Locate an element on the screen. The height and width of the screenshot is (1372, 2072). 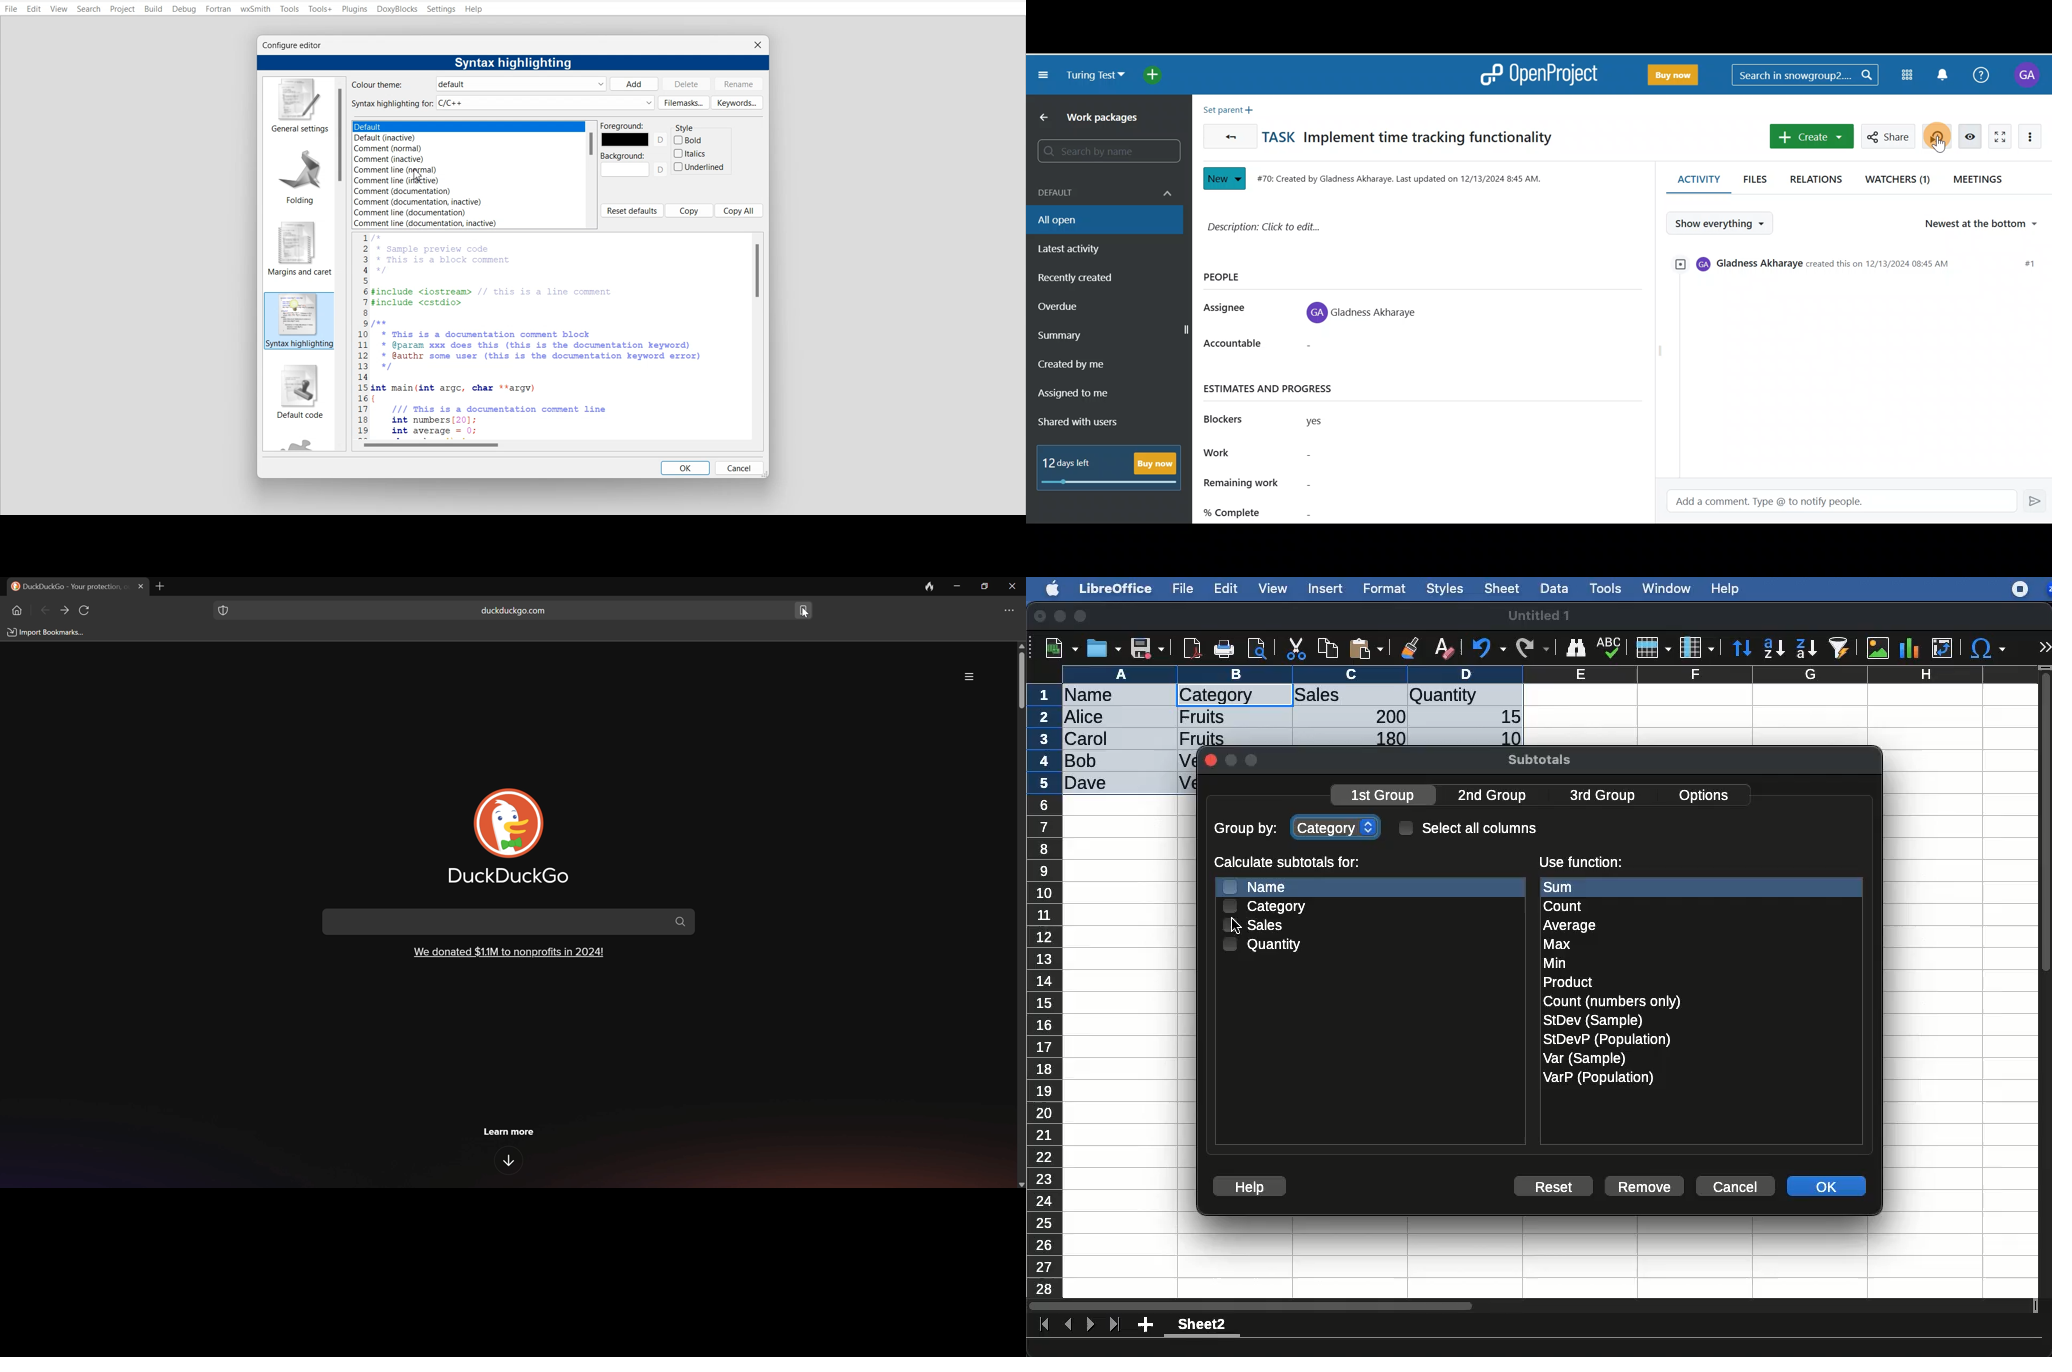
Fortran is located at coordinates (217, 9).